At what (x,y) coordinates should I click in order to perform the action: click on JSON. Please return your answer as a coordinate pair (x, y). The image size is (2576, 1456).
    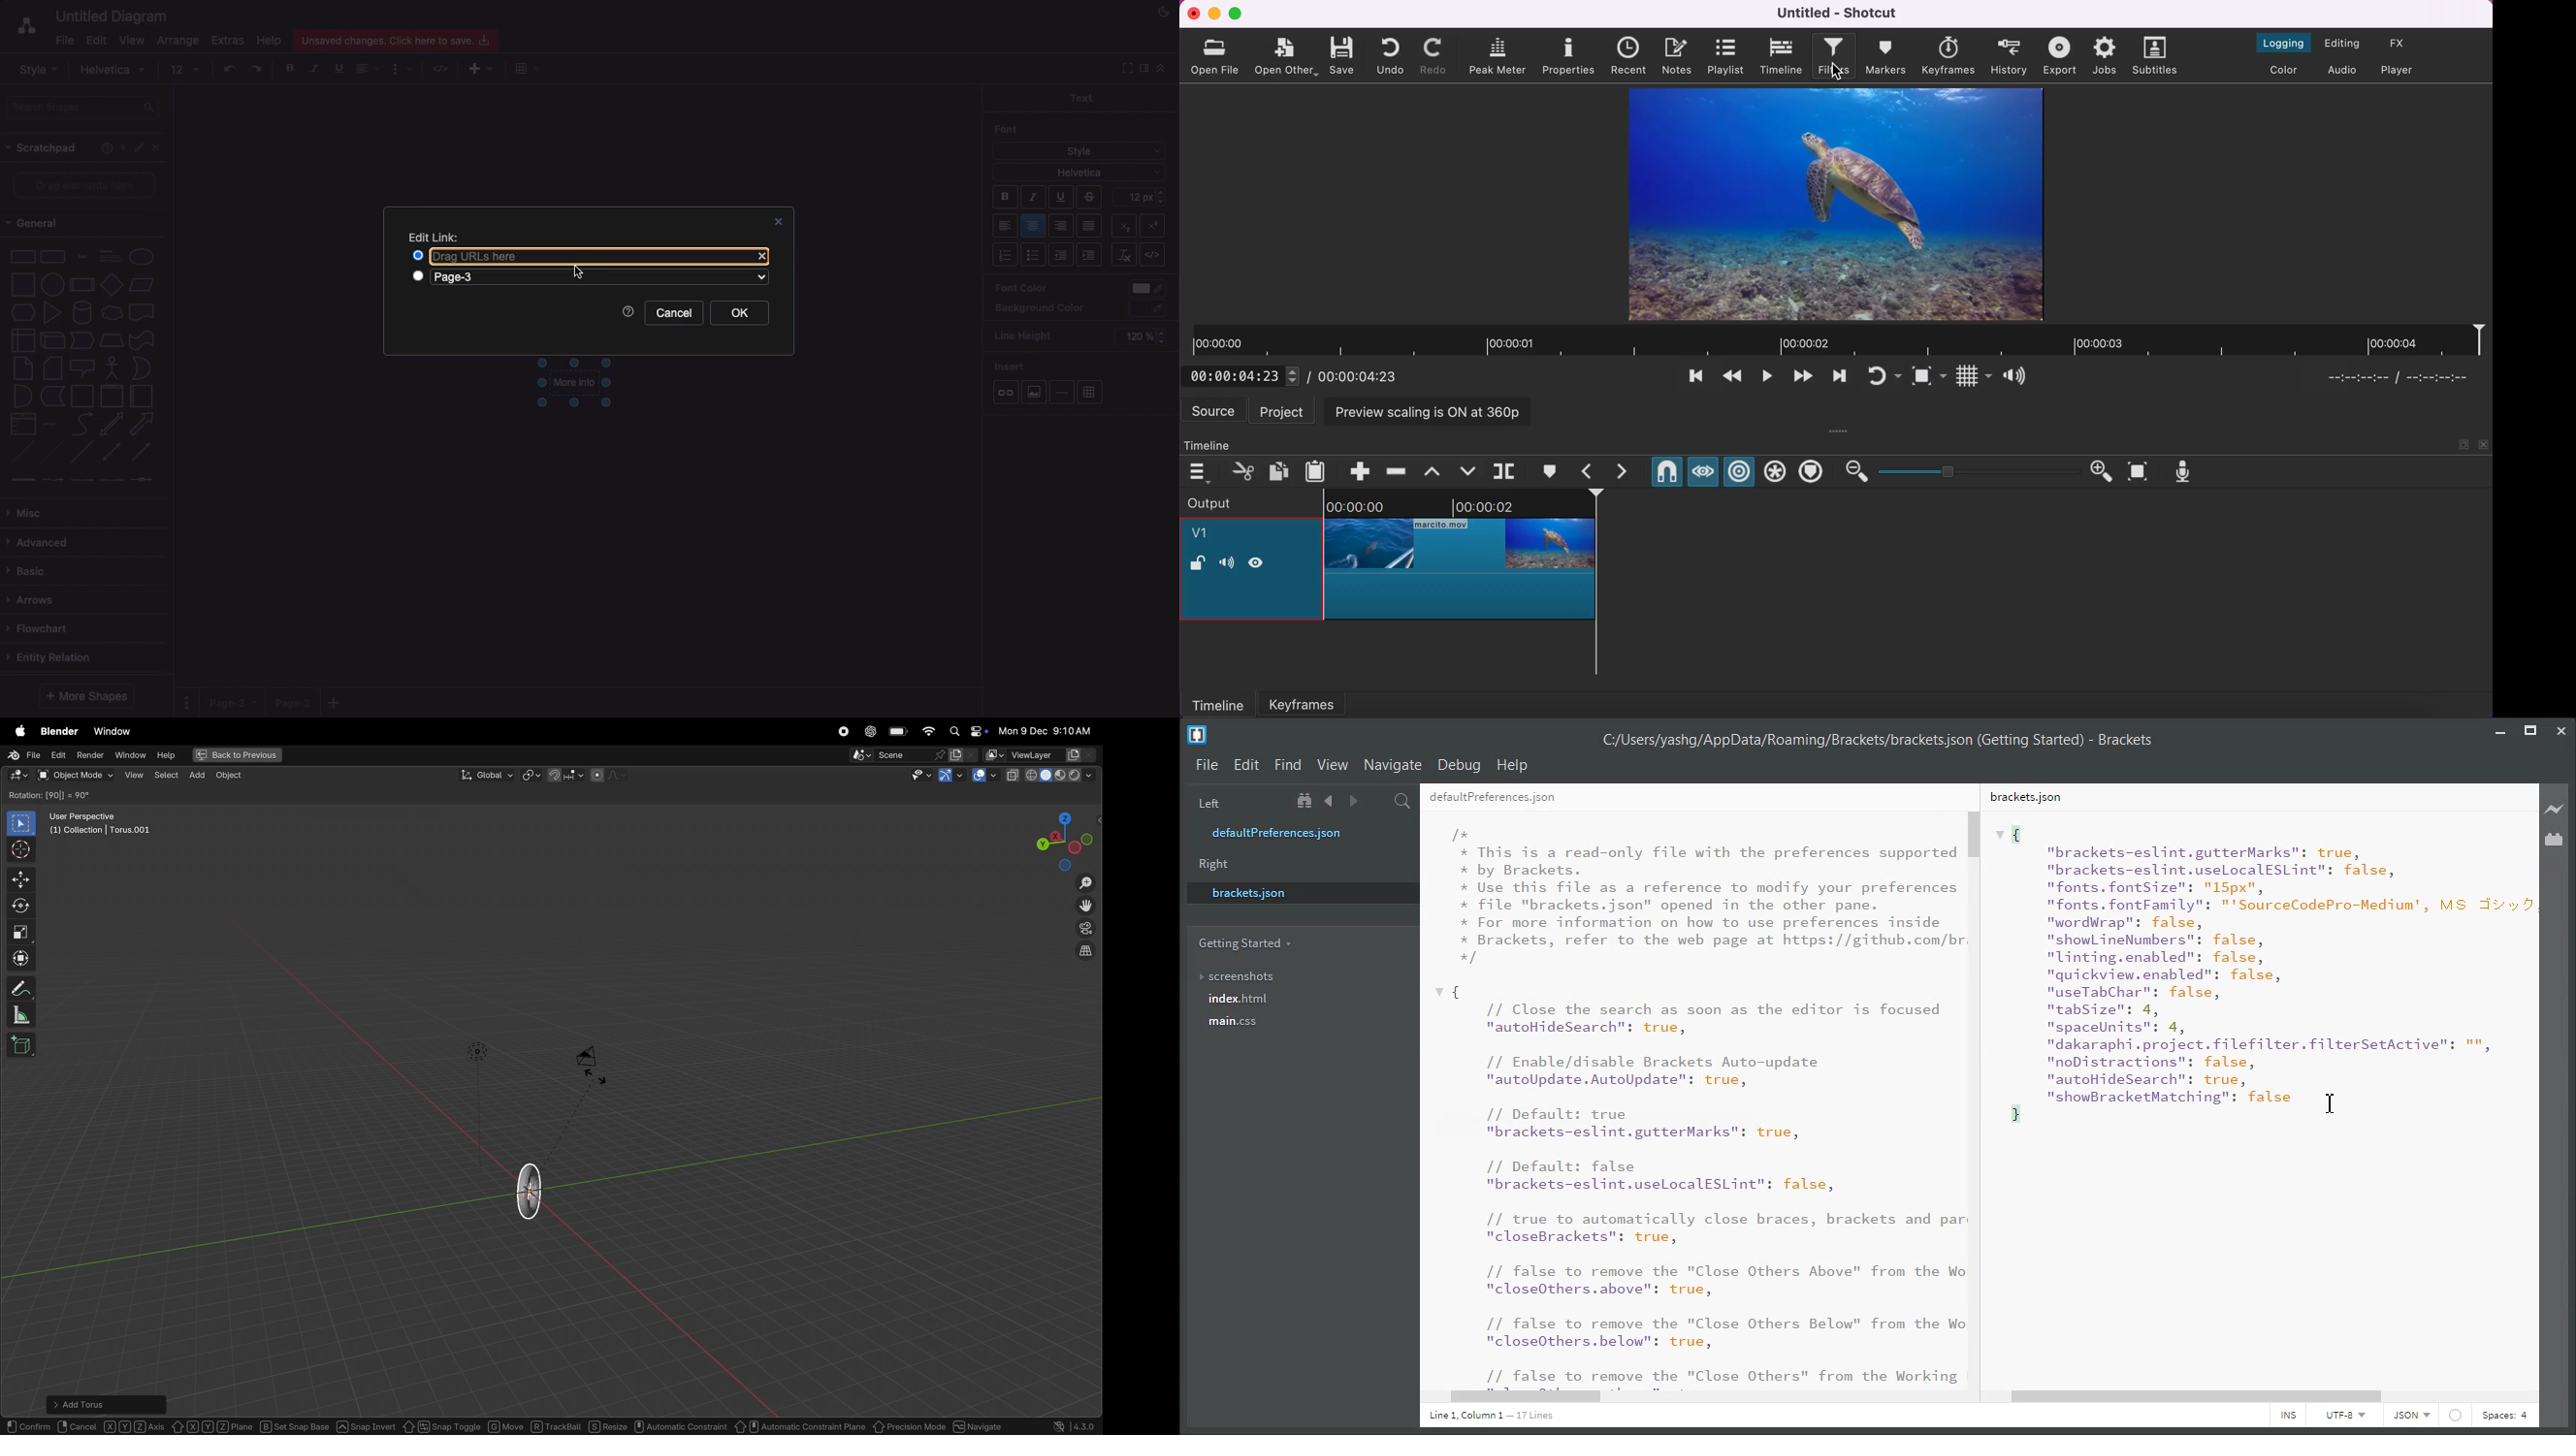
    Looking at the image, I should click on (2412, 1416).